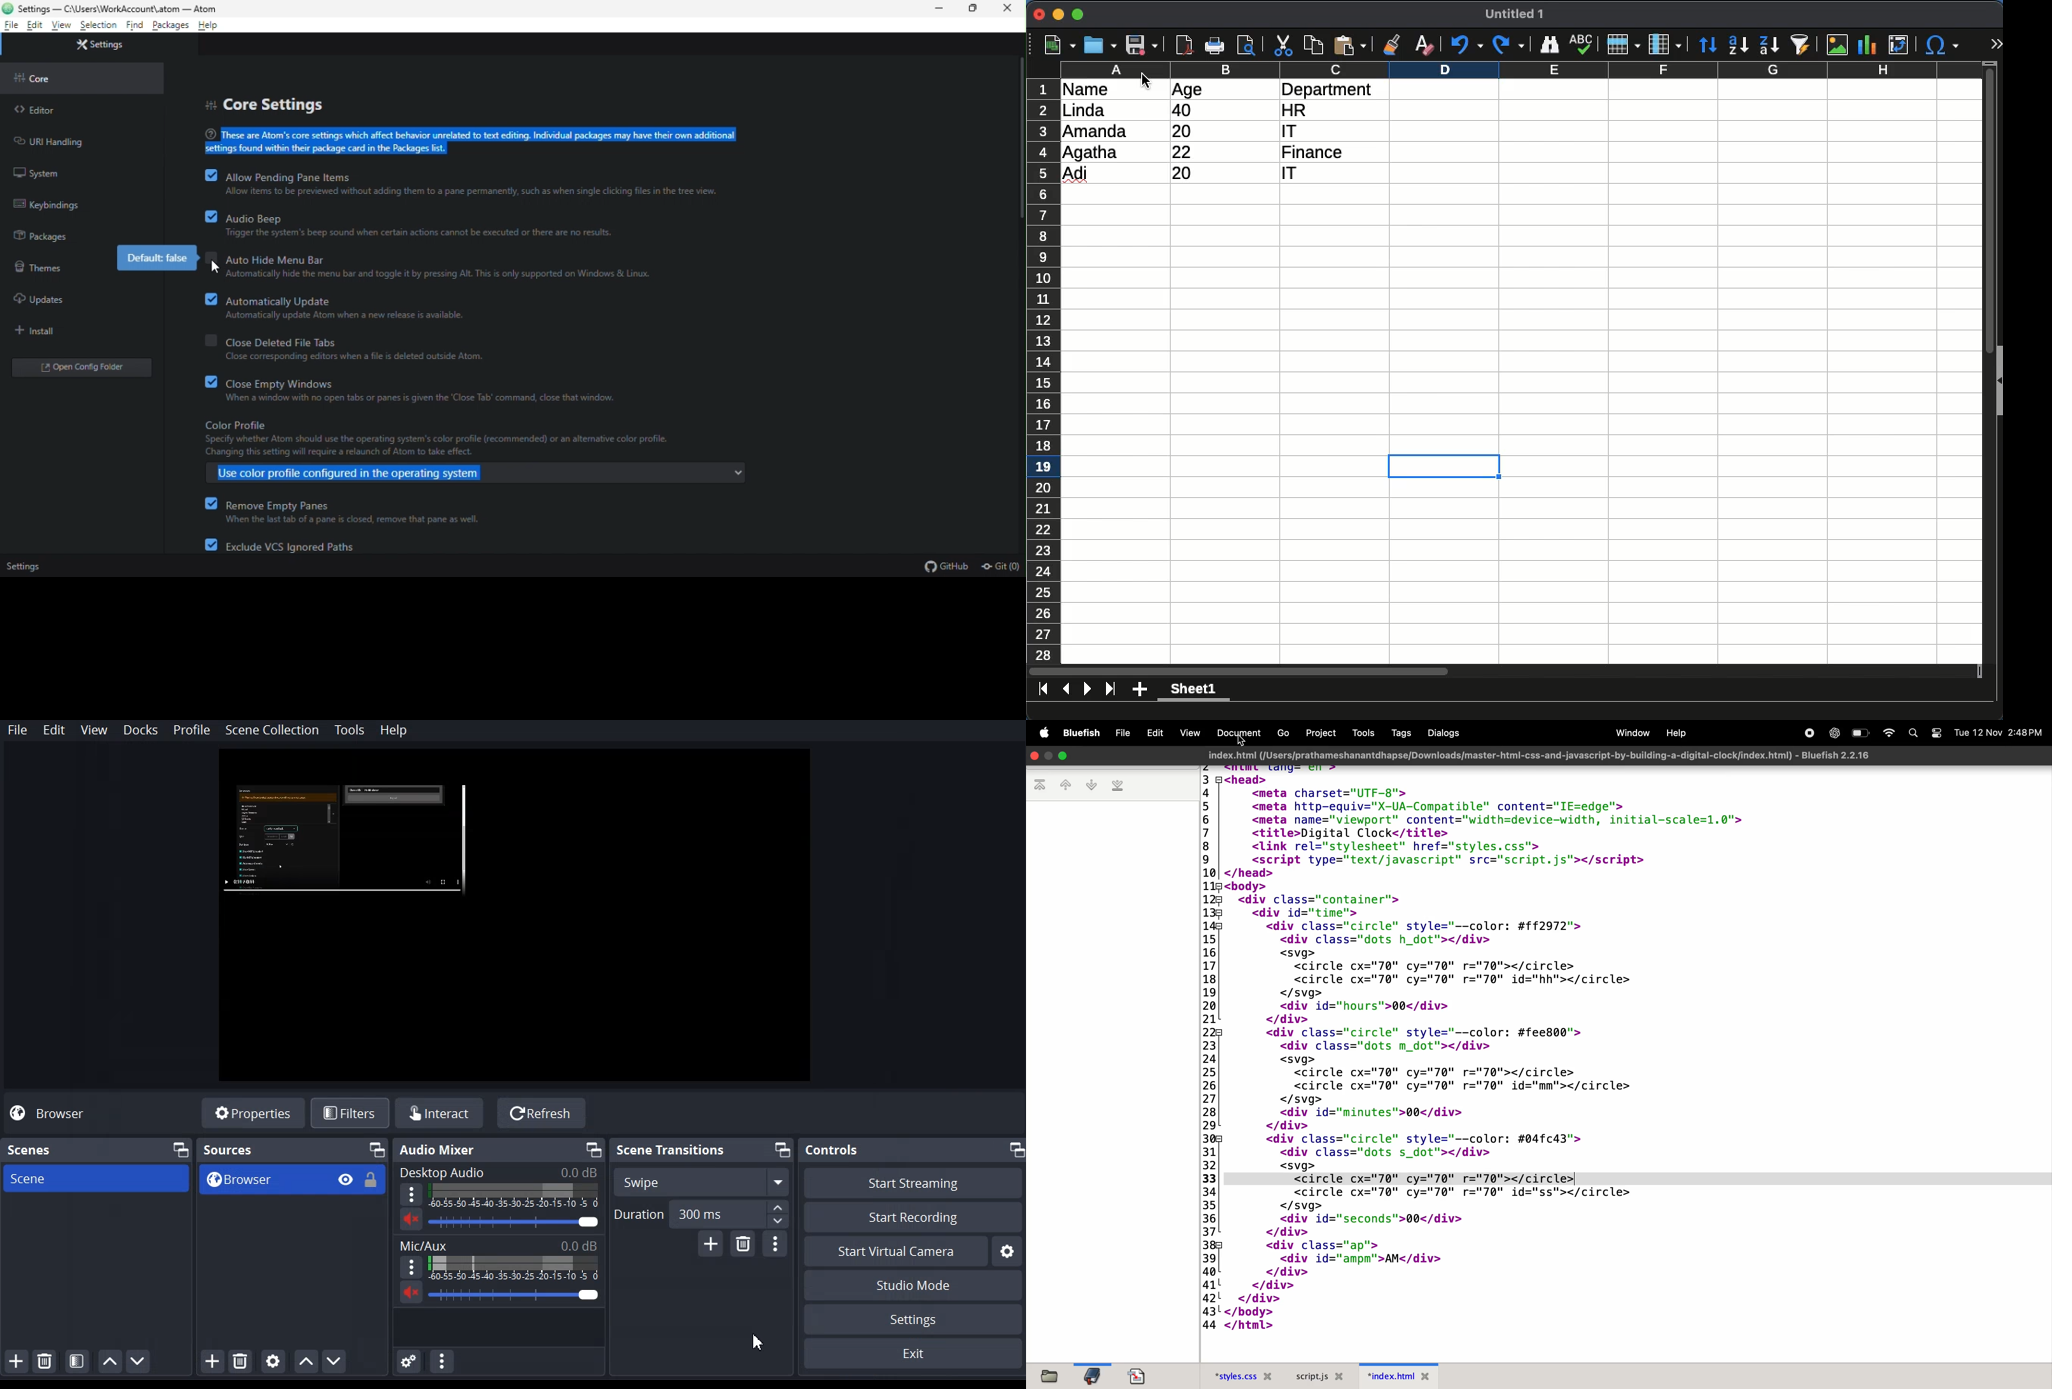 This screenshot has height=1400, width=2072. Describe the element at coordinates (42, 237) in the screenshot. I see `packages` at that location.